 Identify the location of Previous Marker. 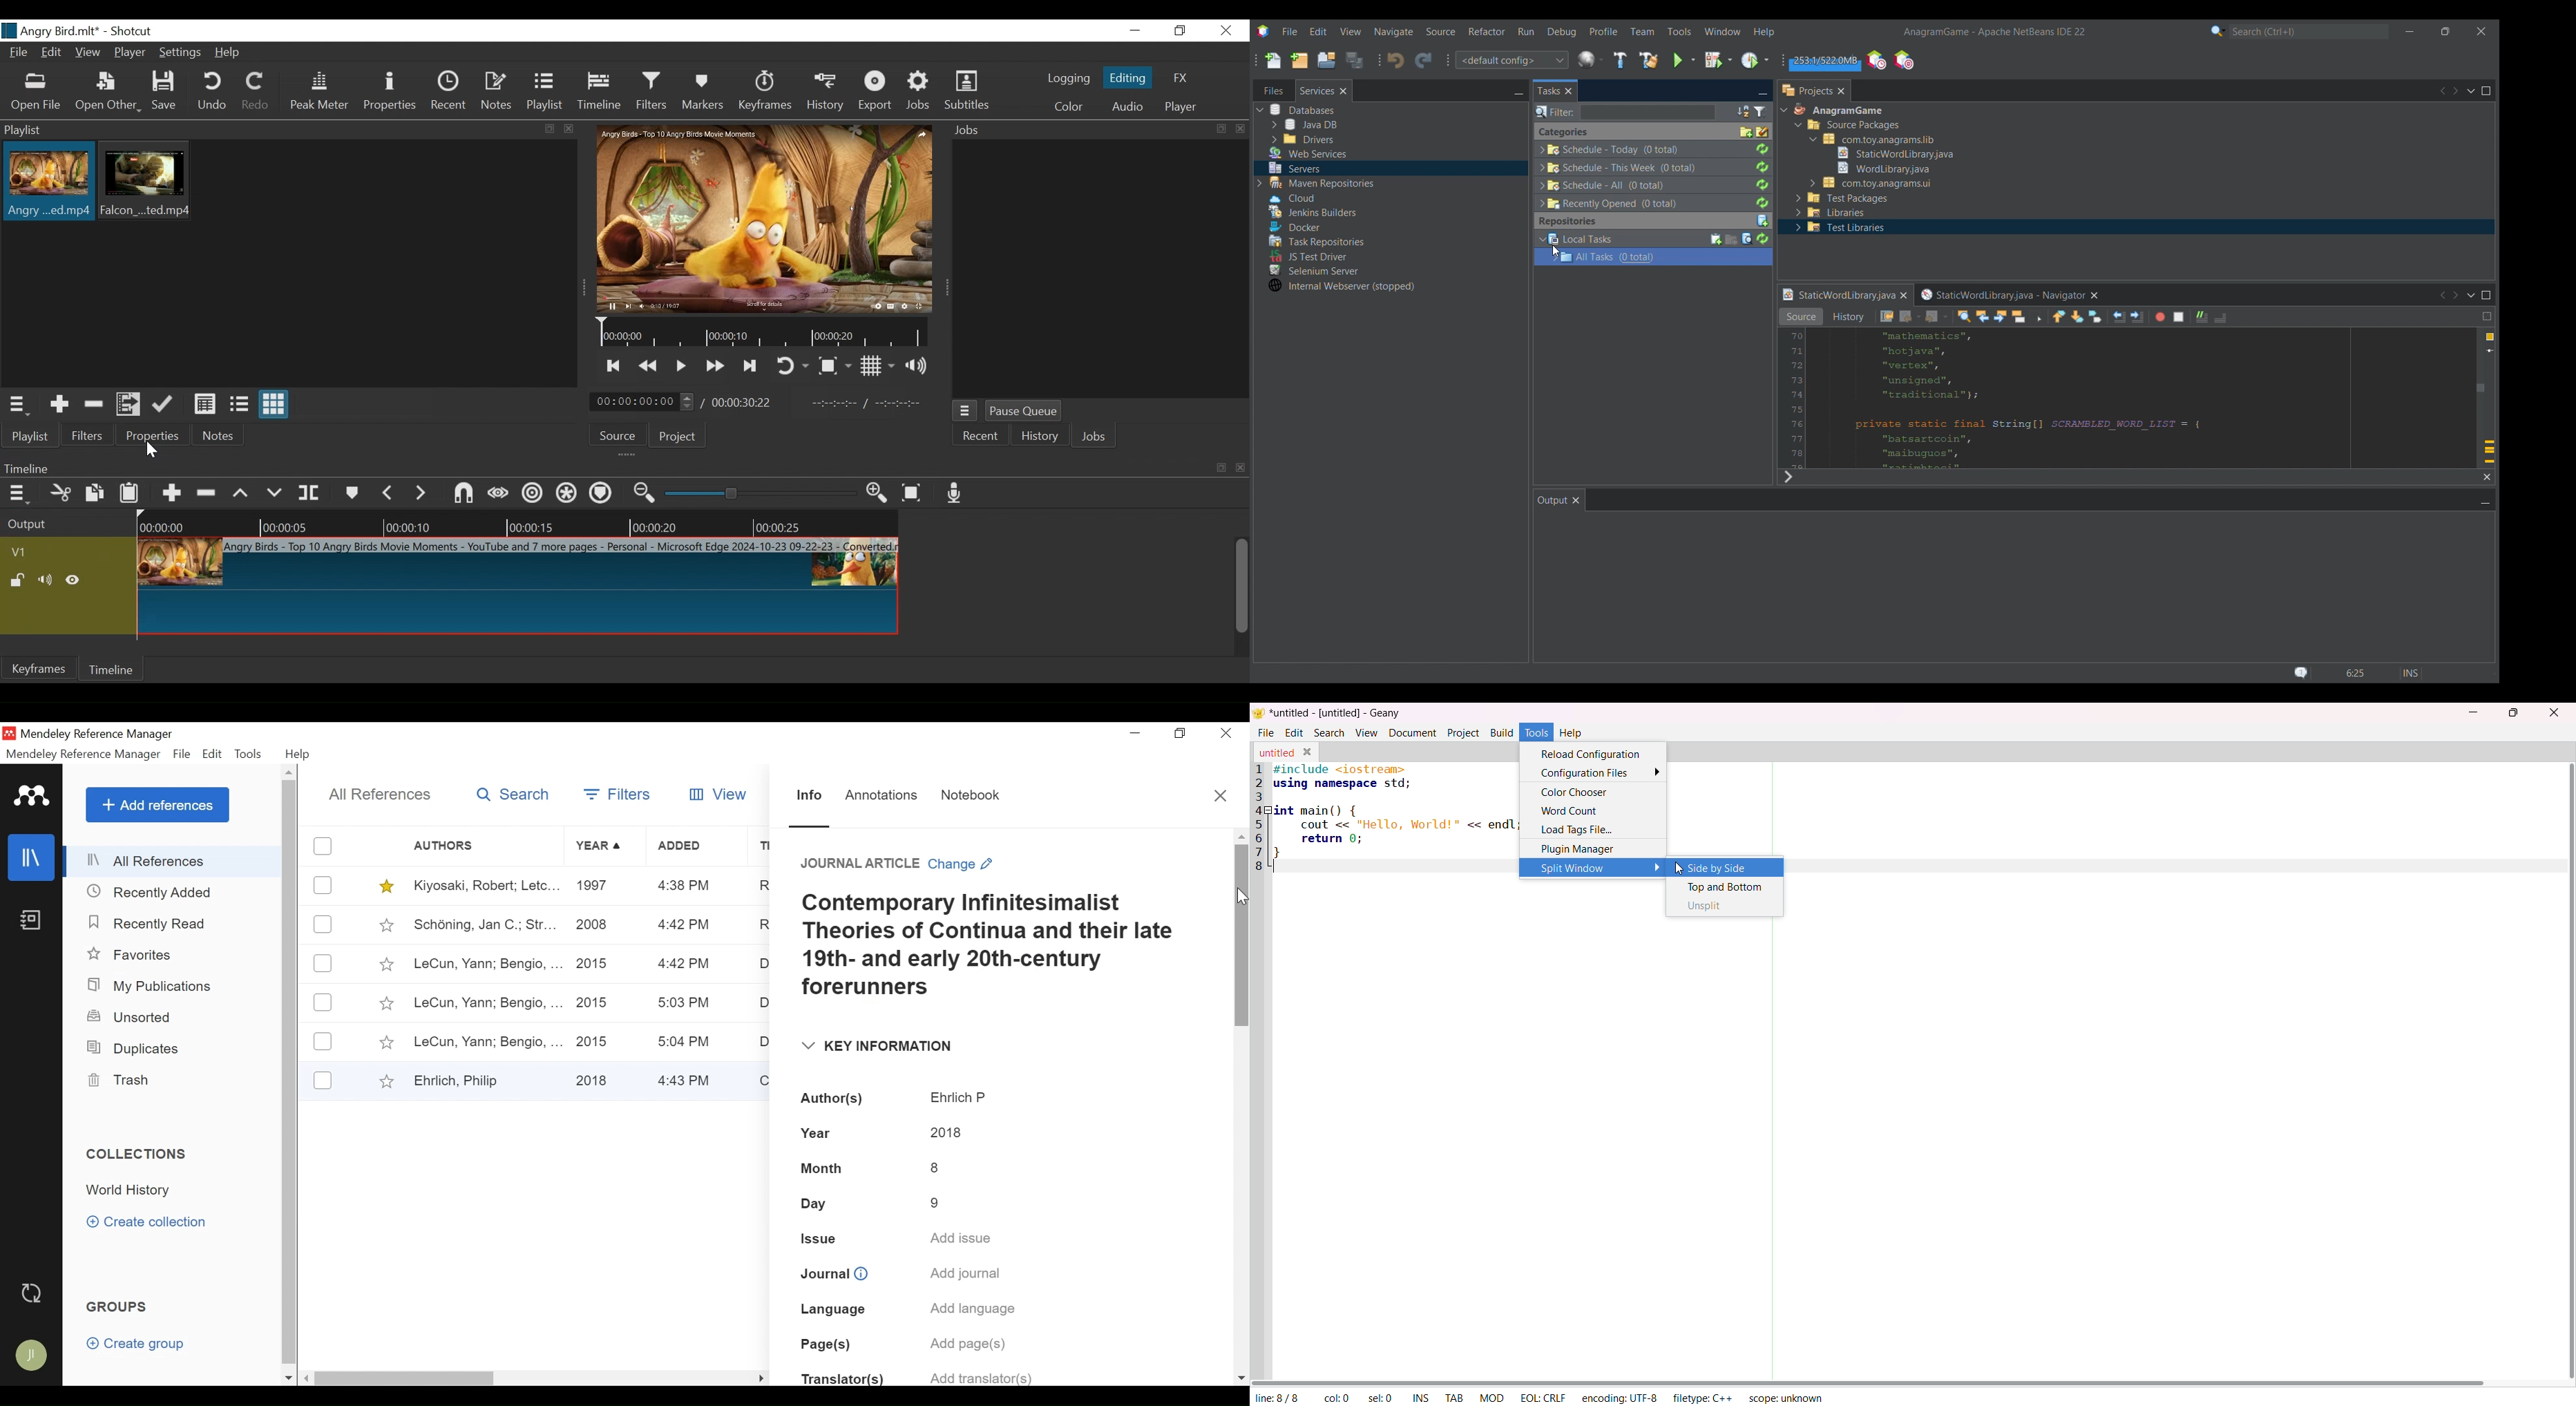
(389, 493).